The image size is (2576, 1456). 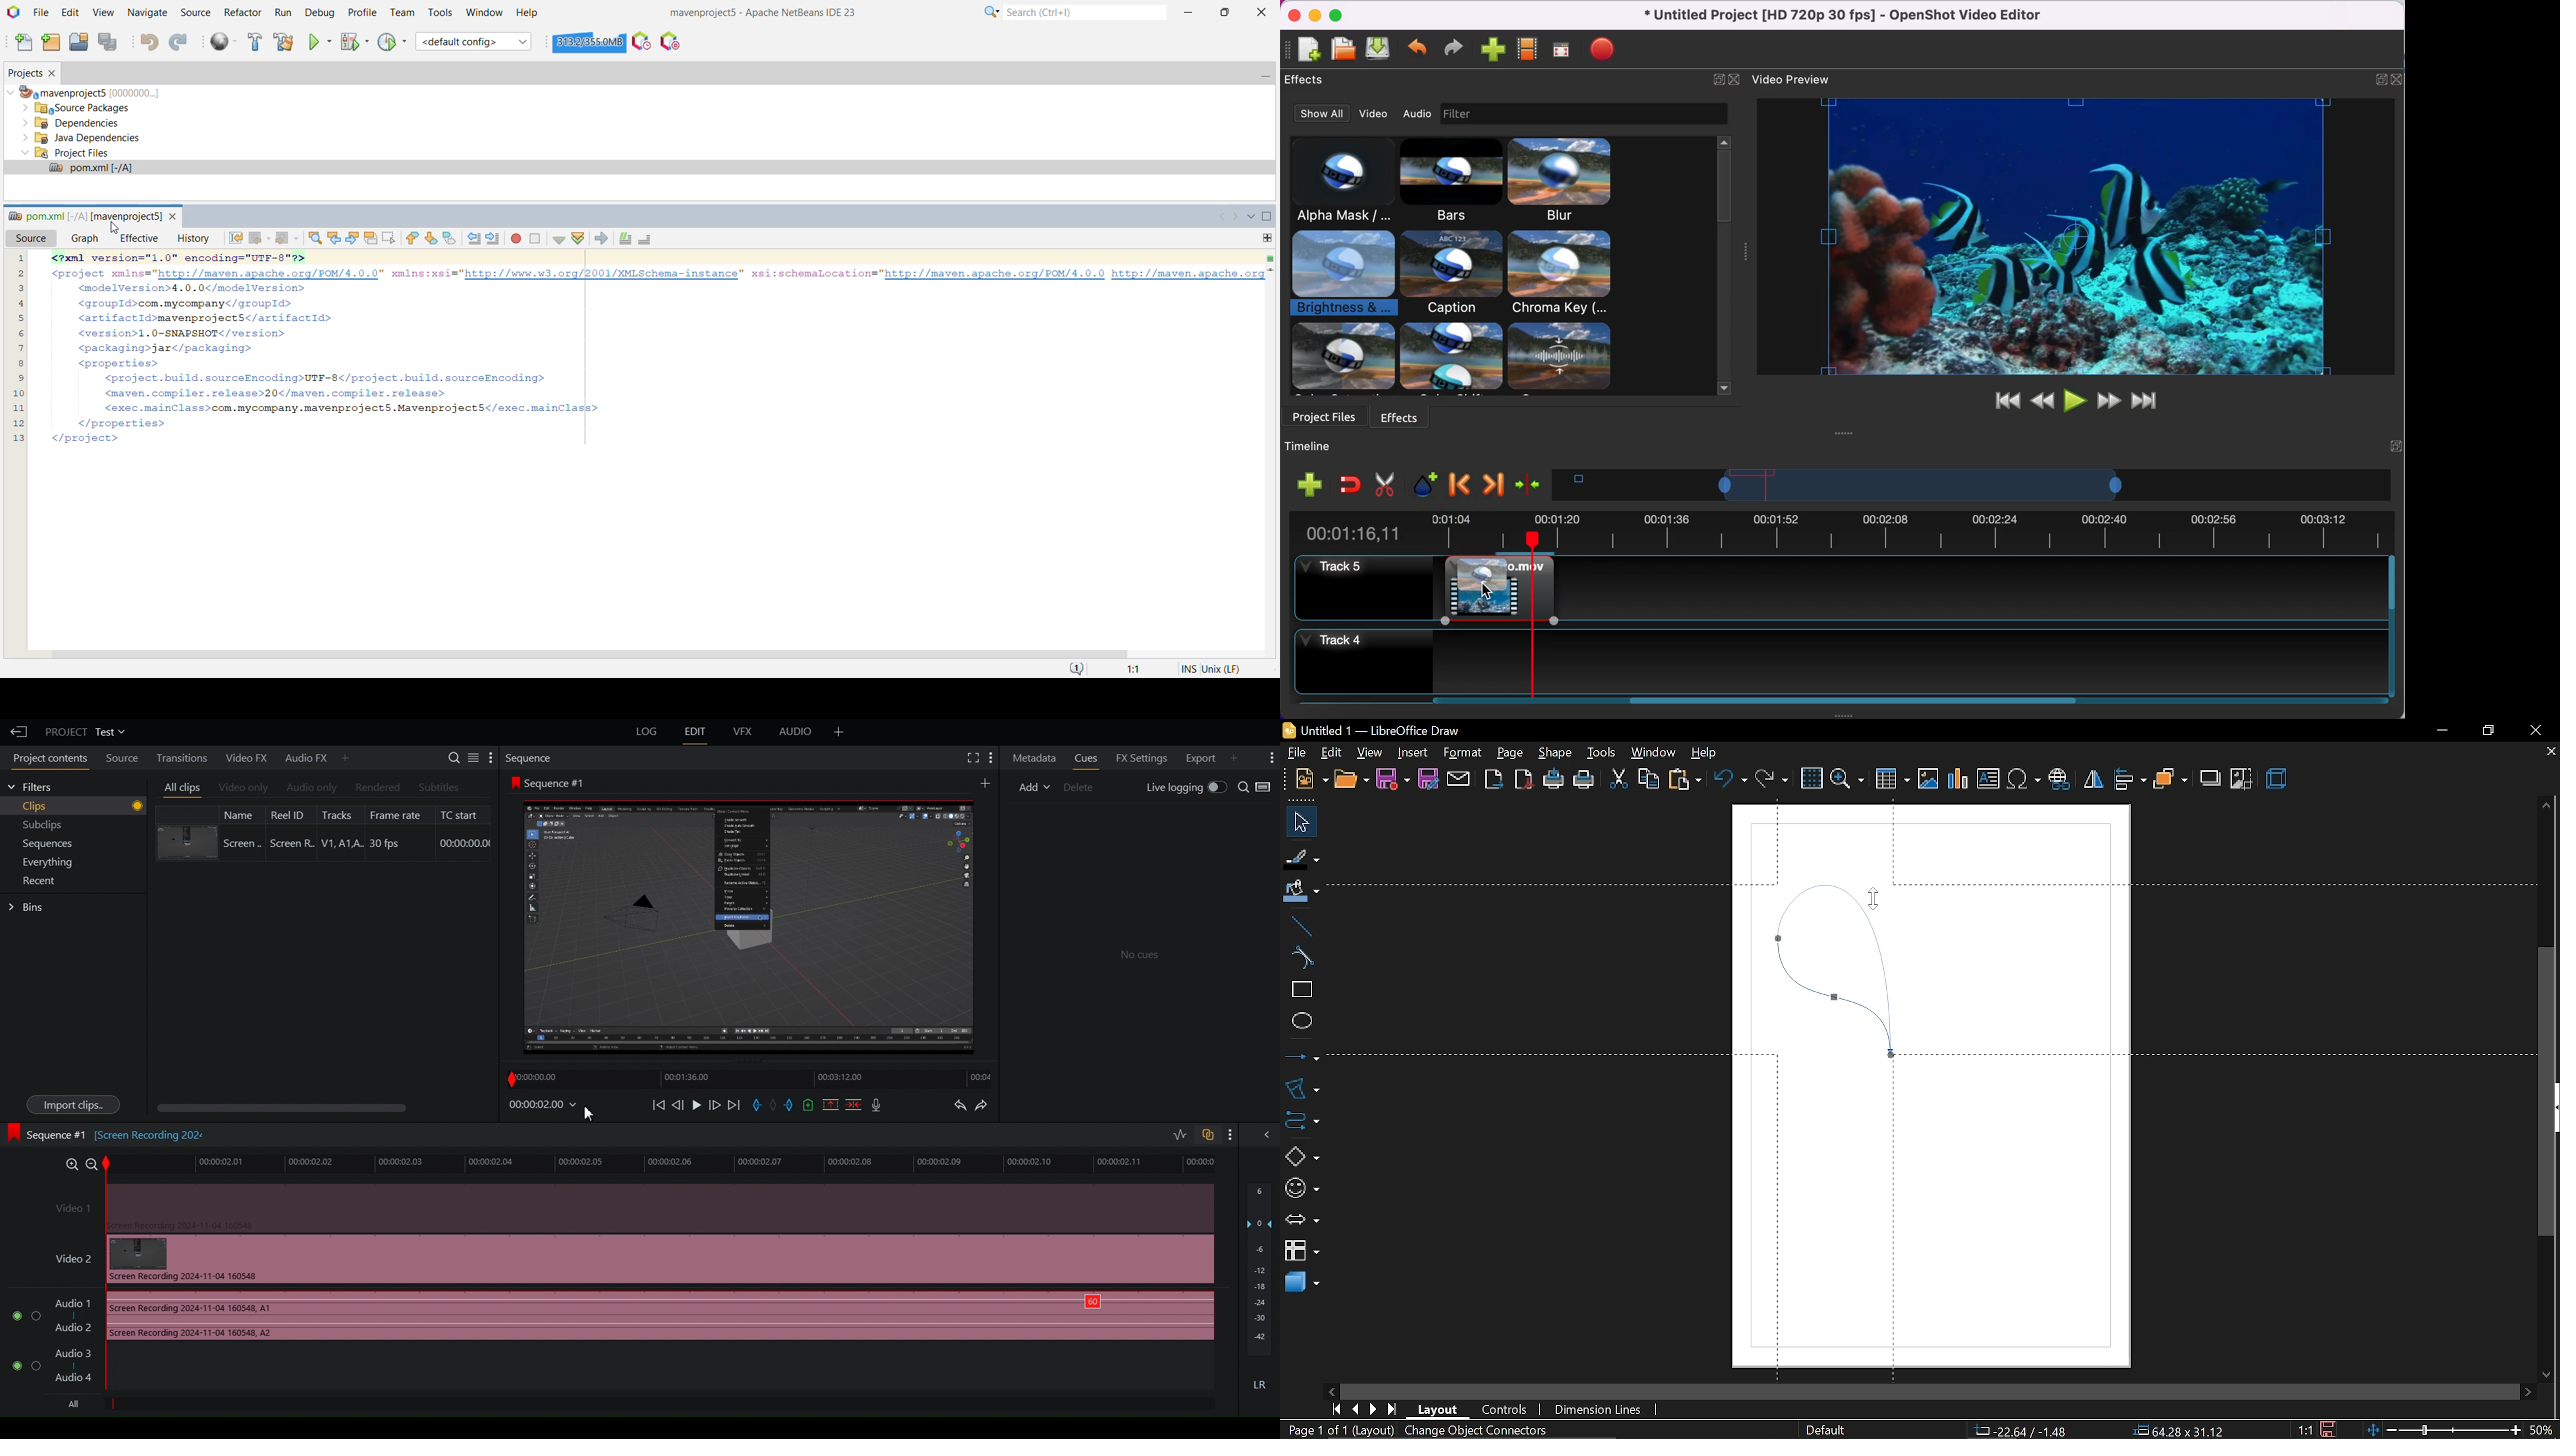 I want to click on maximize, so click(x=1338, y=13).